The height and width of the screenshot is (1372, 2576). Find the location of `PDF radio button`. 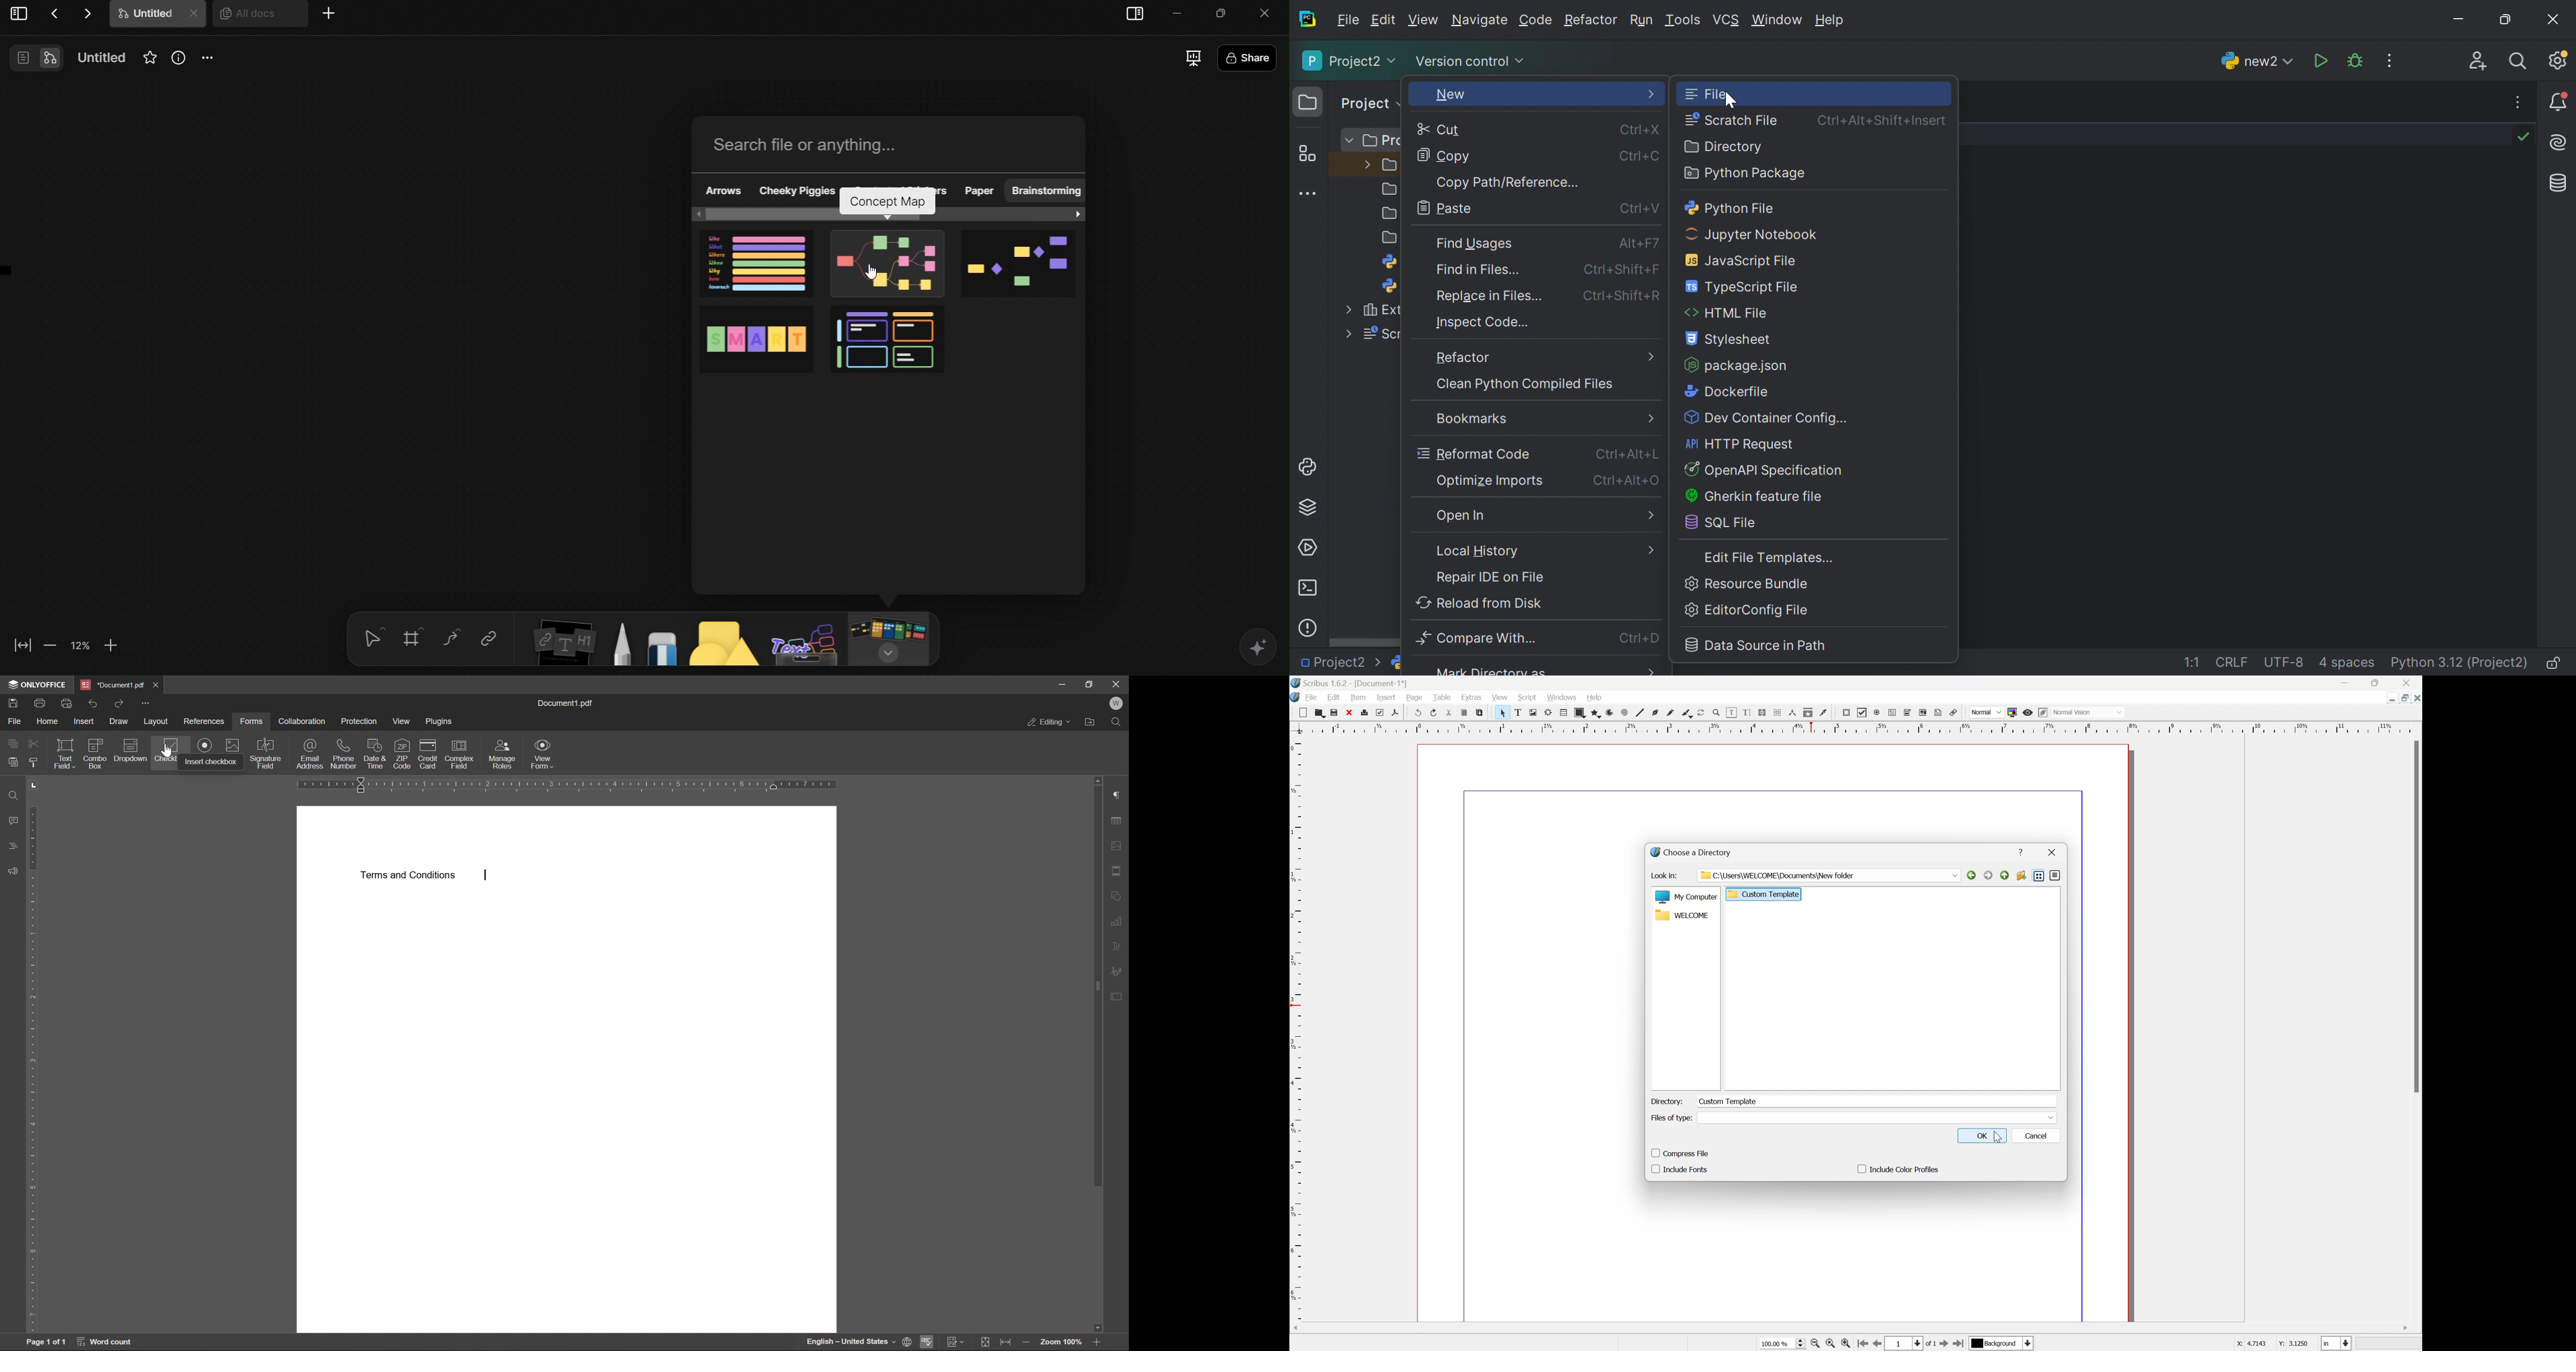

PDF radio button is located at coordinates (1877, 713).